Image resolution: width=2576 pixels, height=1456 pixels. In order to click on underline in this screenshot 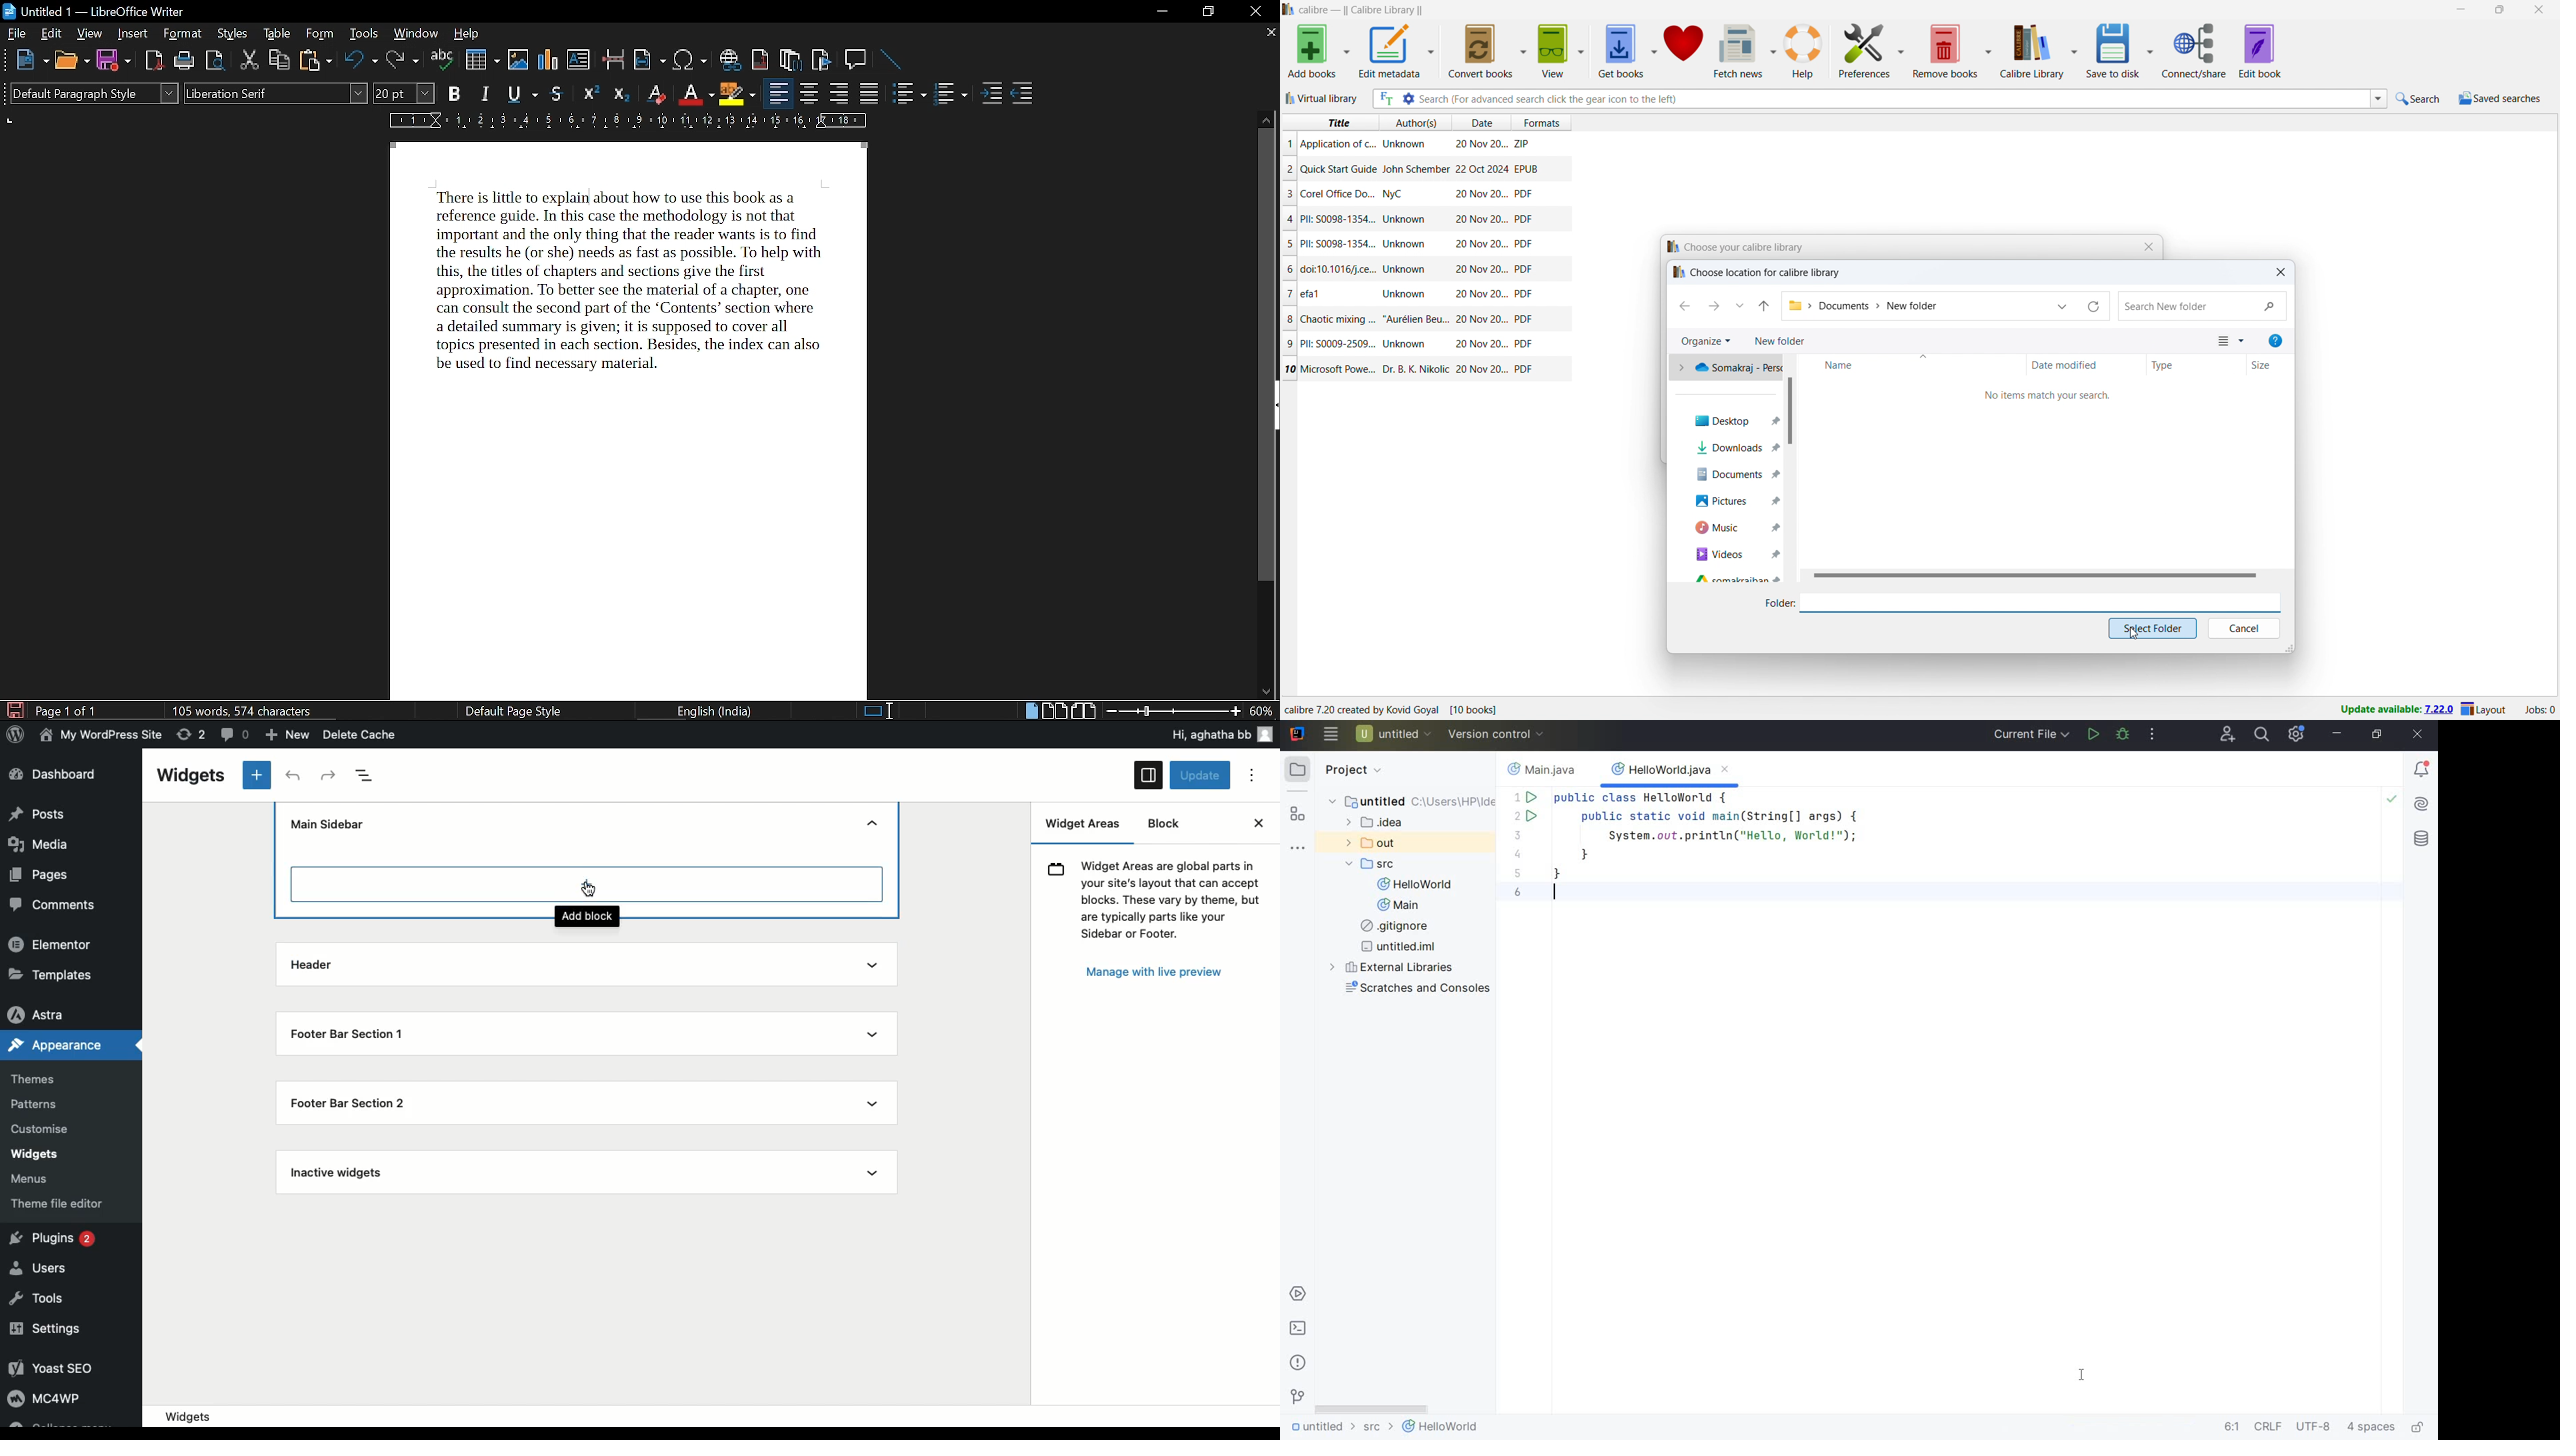, I will do `click(521, 94)`.